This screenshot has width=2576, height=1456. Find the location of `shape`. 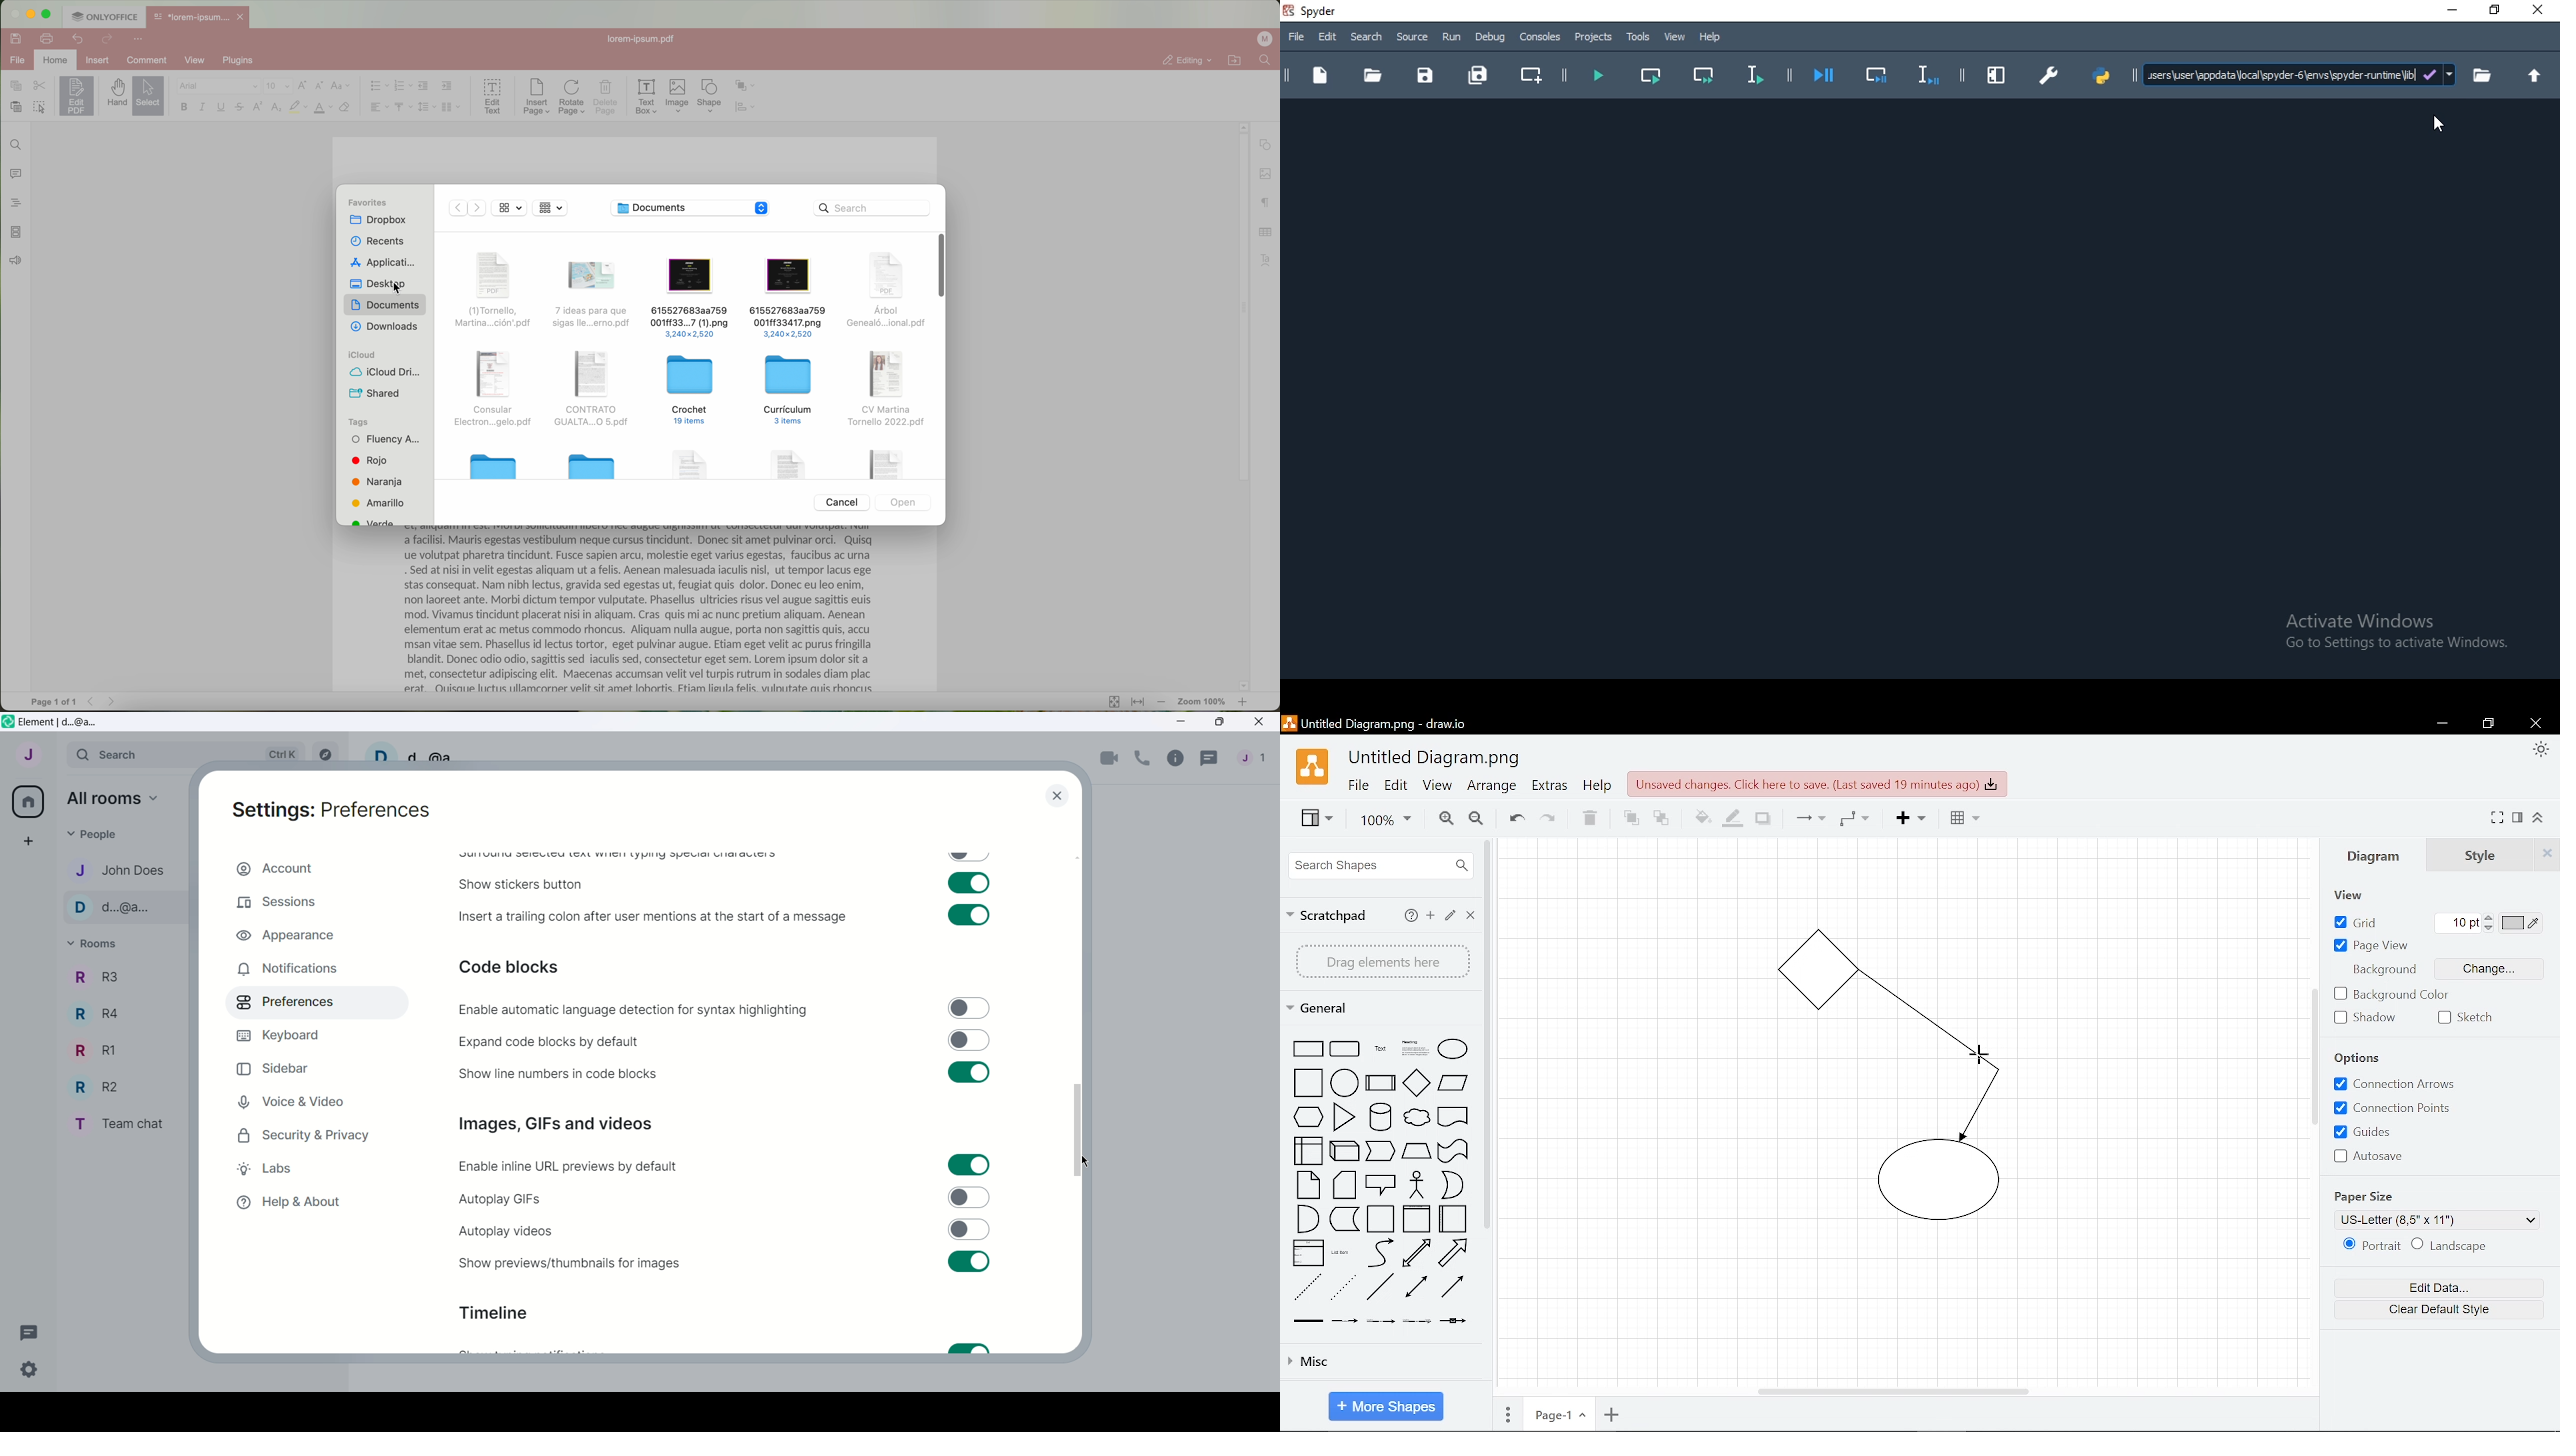

shape is located at coordinates (1417, 1082).